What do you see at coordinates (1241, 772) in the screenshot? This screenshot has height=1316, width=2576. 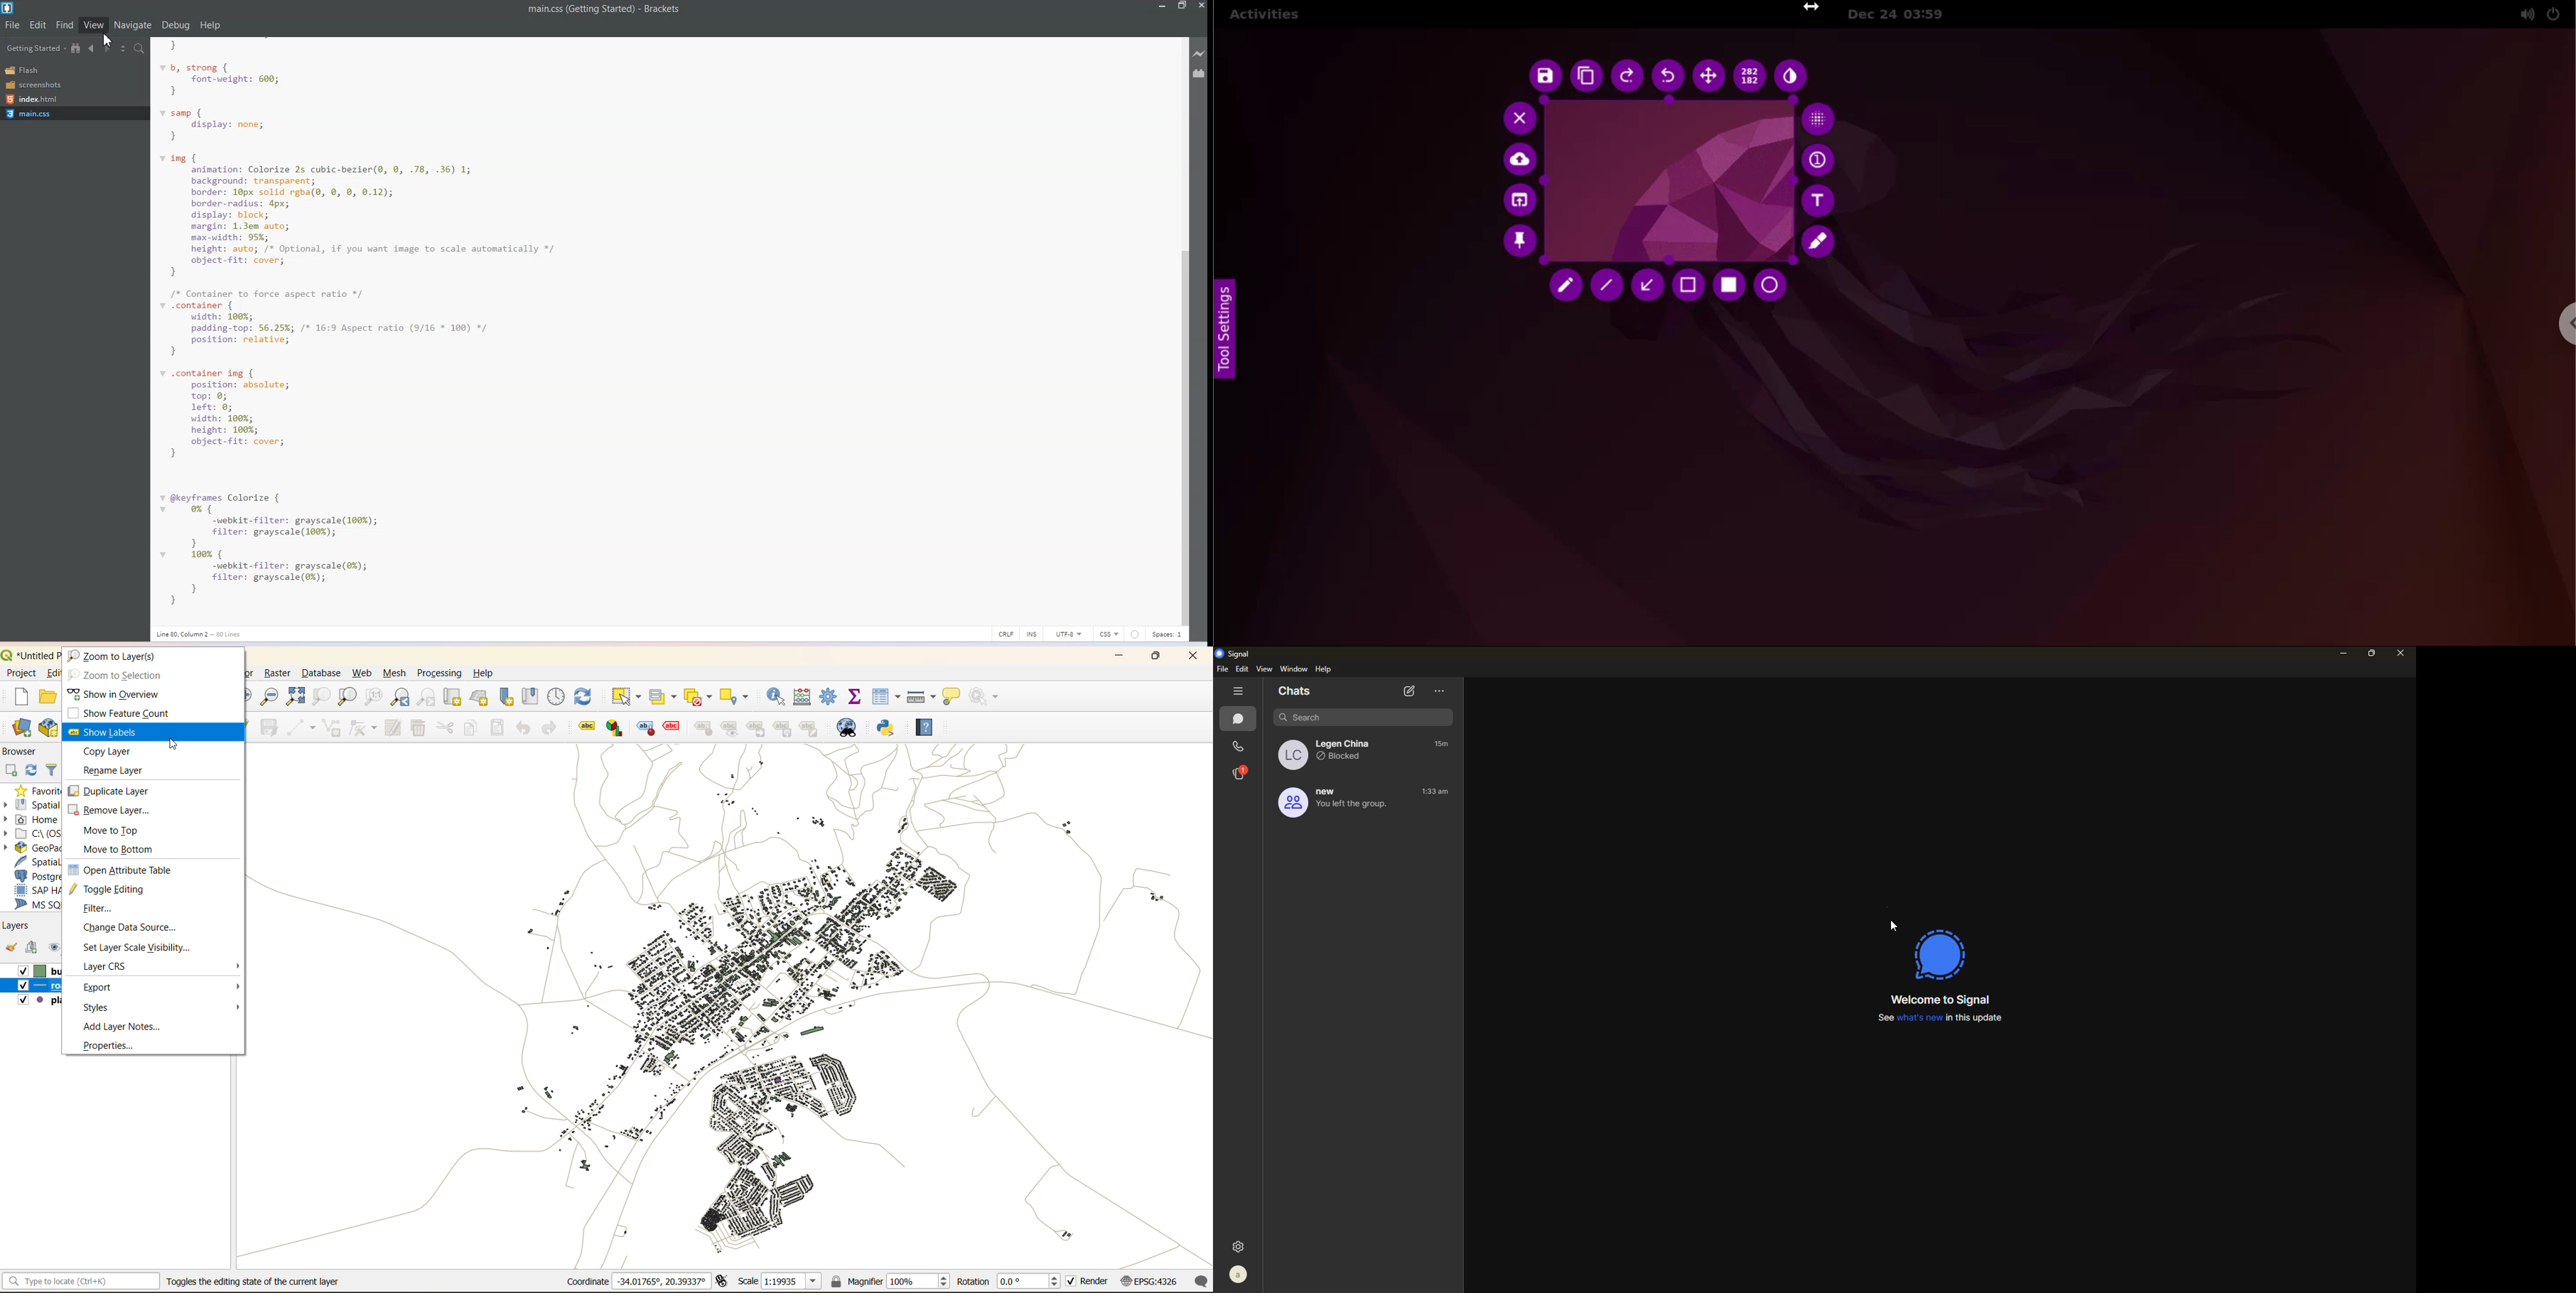 I see `stories` at bounding box center [1241, 772].